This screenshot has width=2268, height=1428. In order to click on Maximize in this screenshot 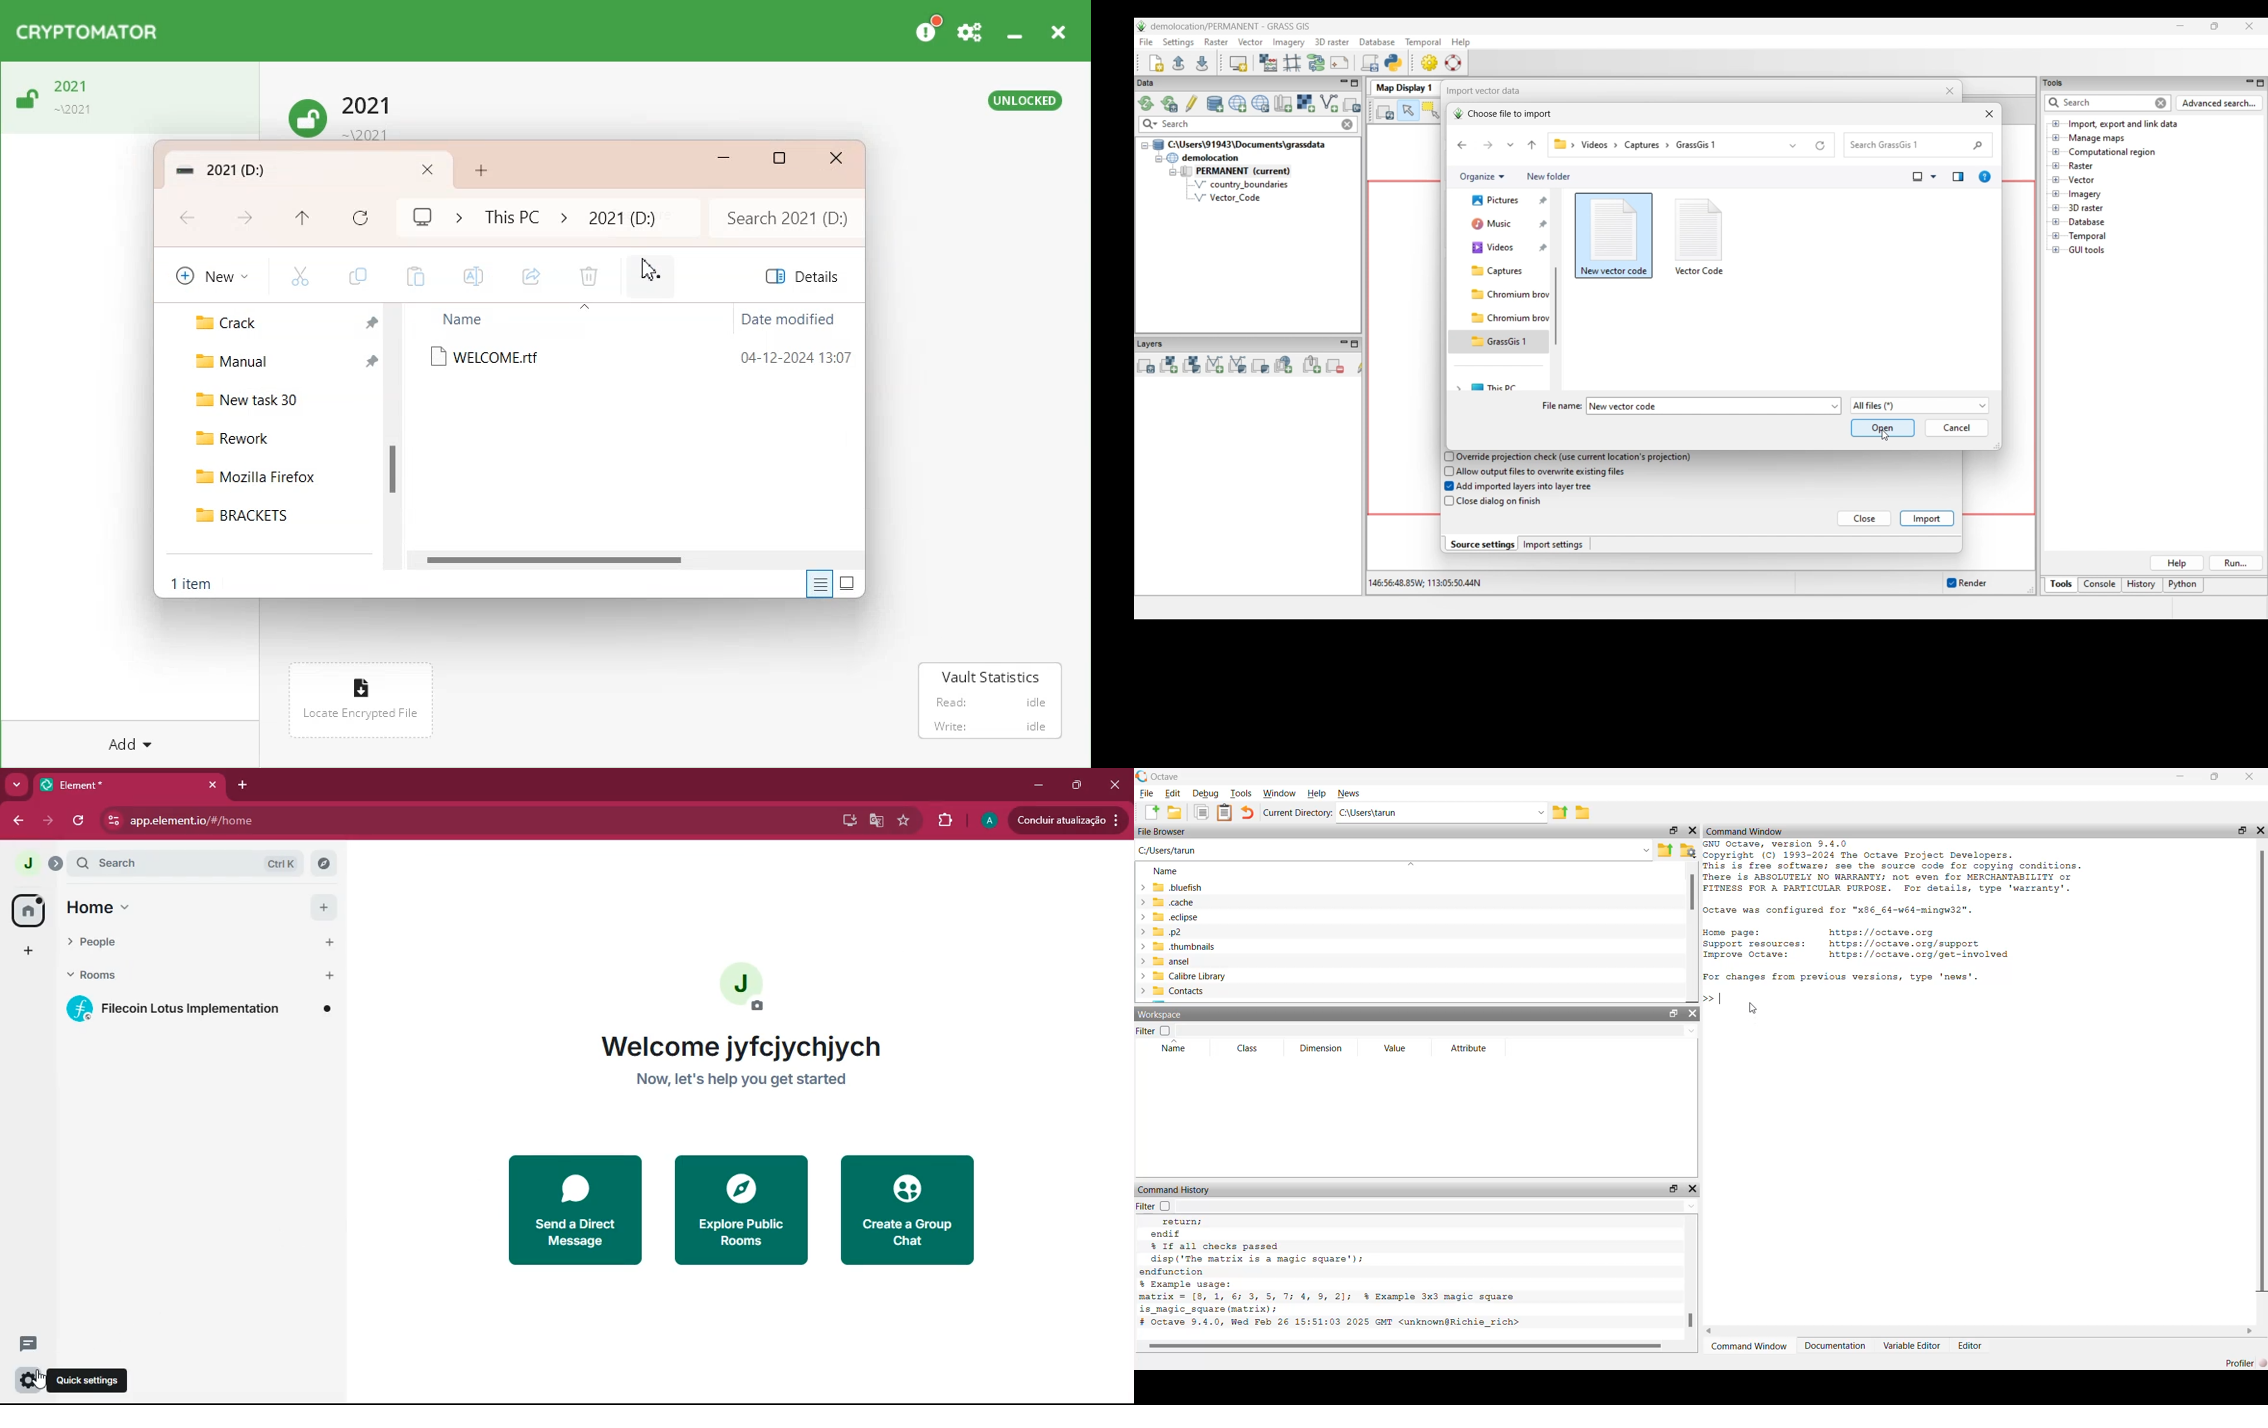, I will do `click(778, 158)`.